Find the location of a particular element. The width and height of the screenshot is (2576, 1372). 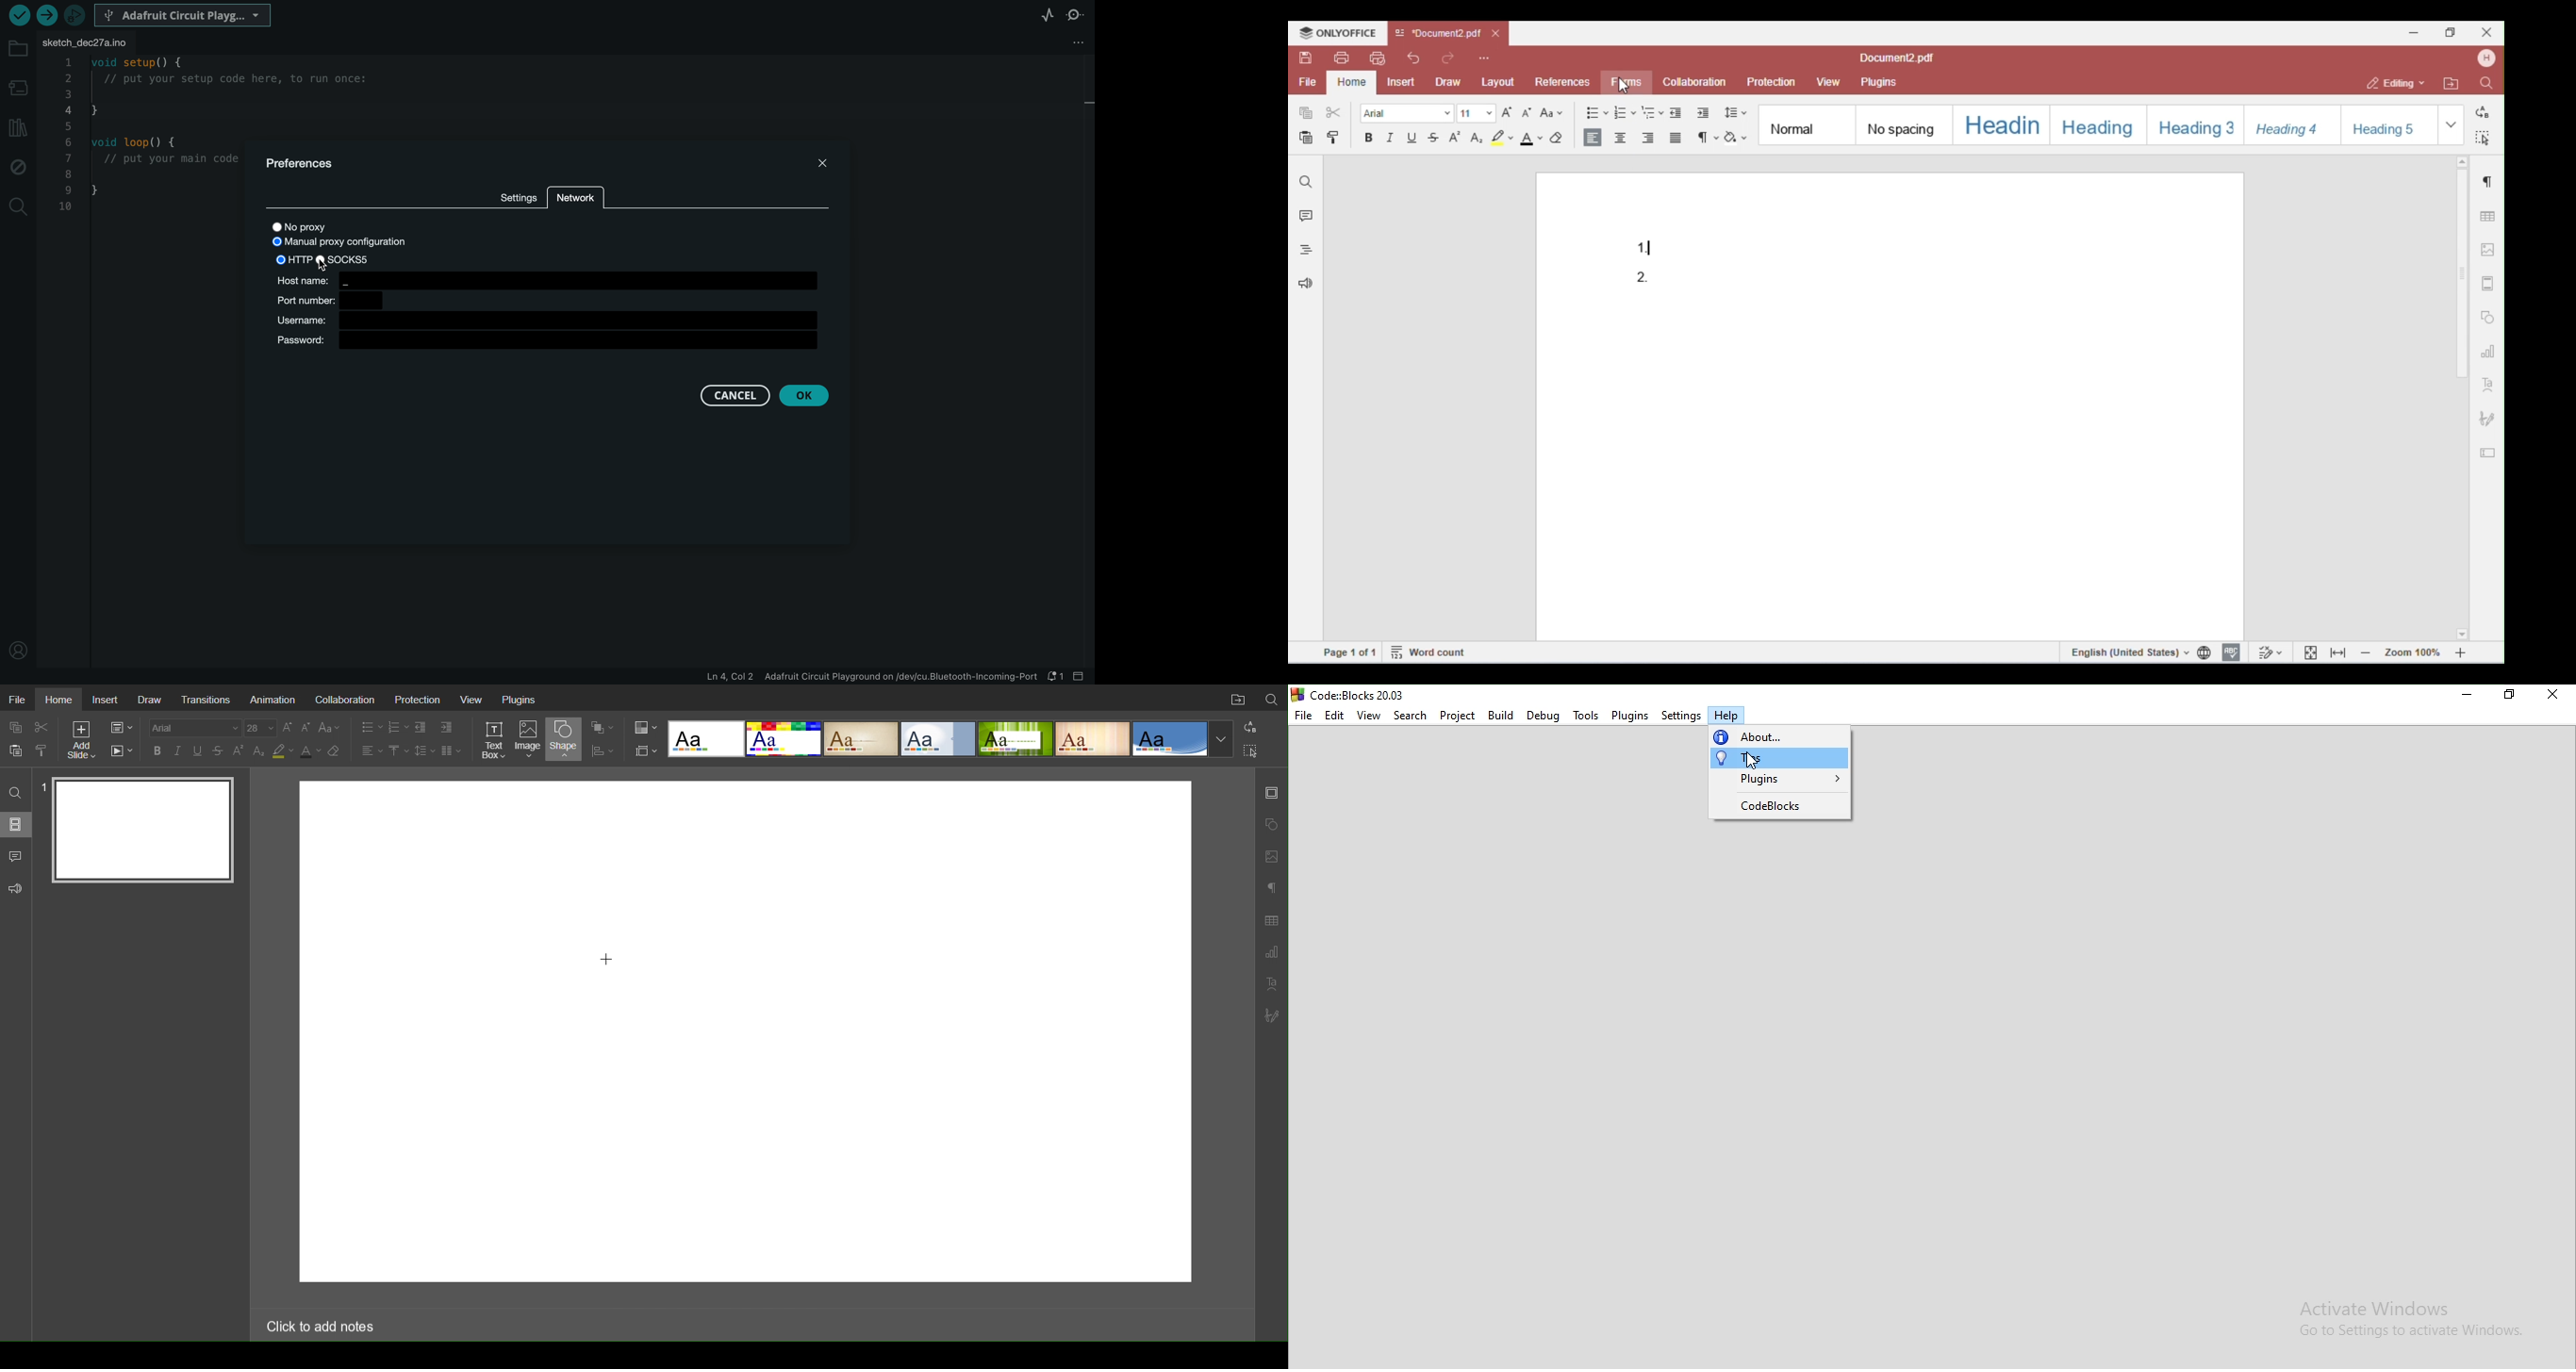

Increase Indent is located at coordinates (445, 728).